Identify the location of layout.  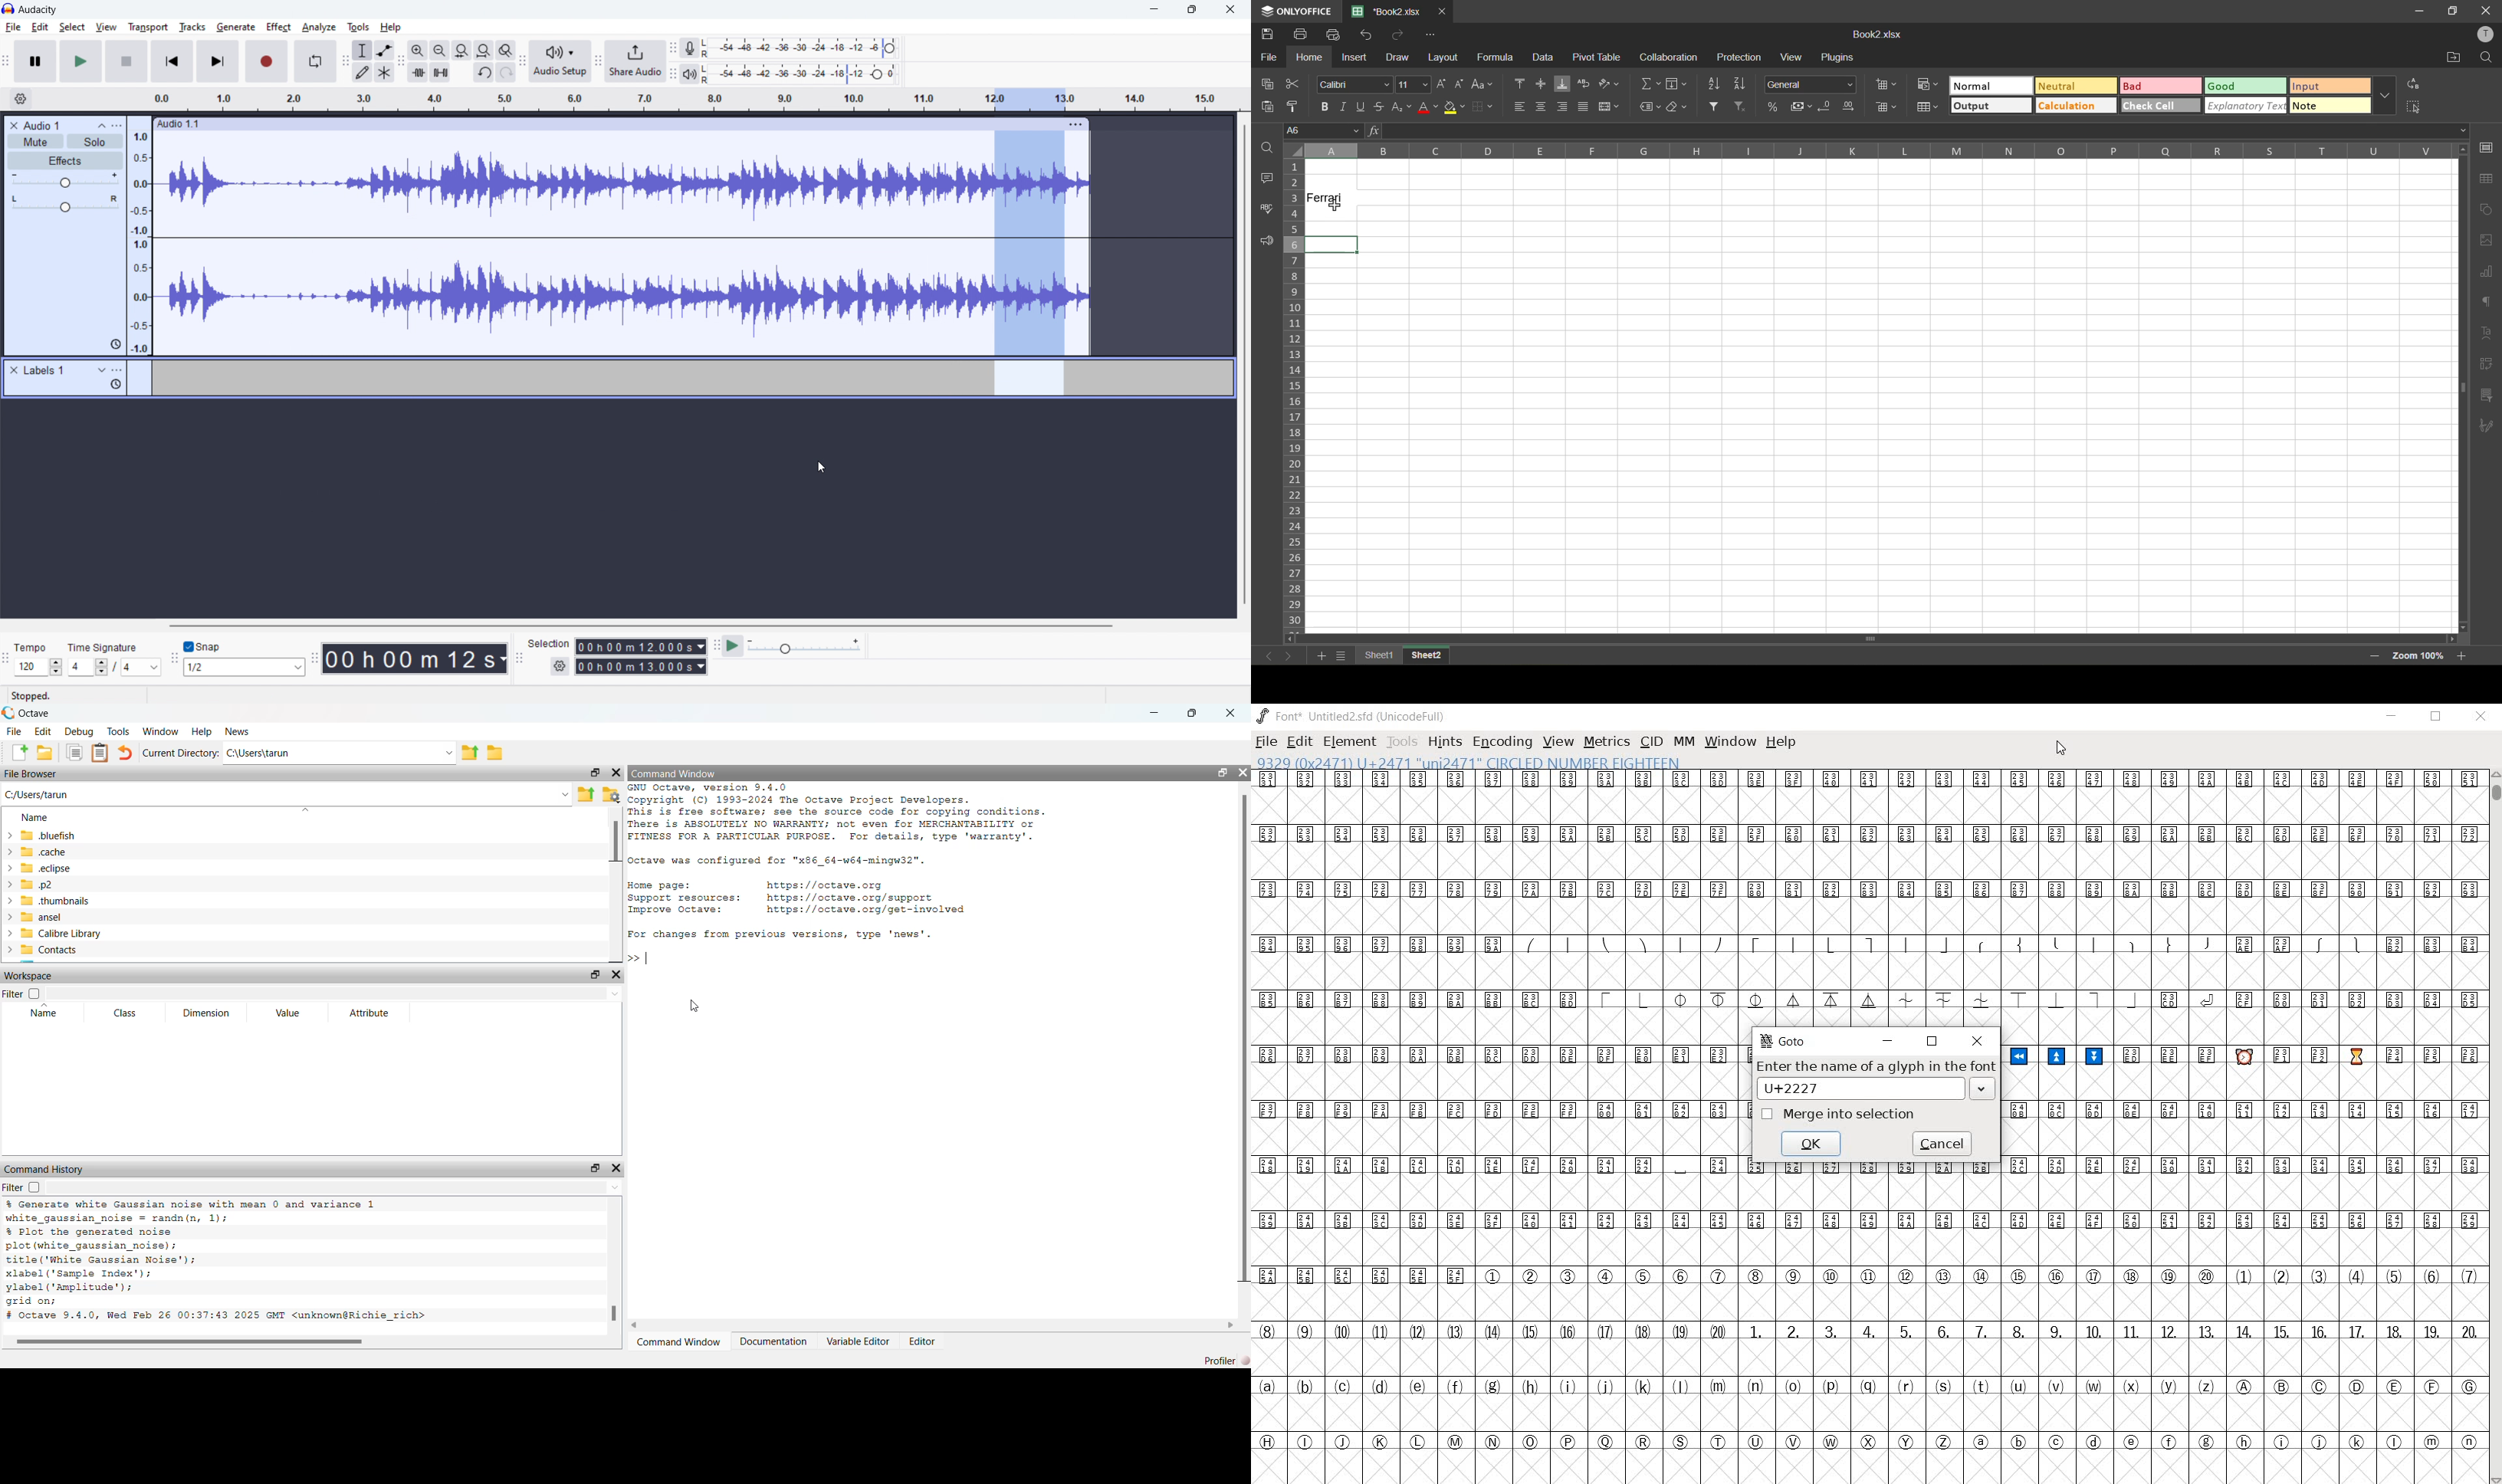
(1443, 59).